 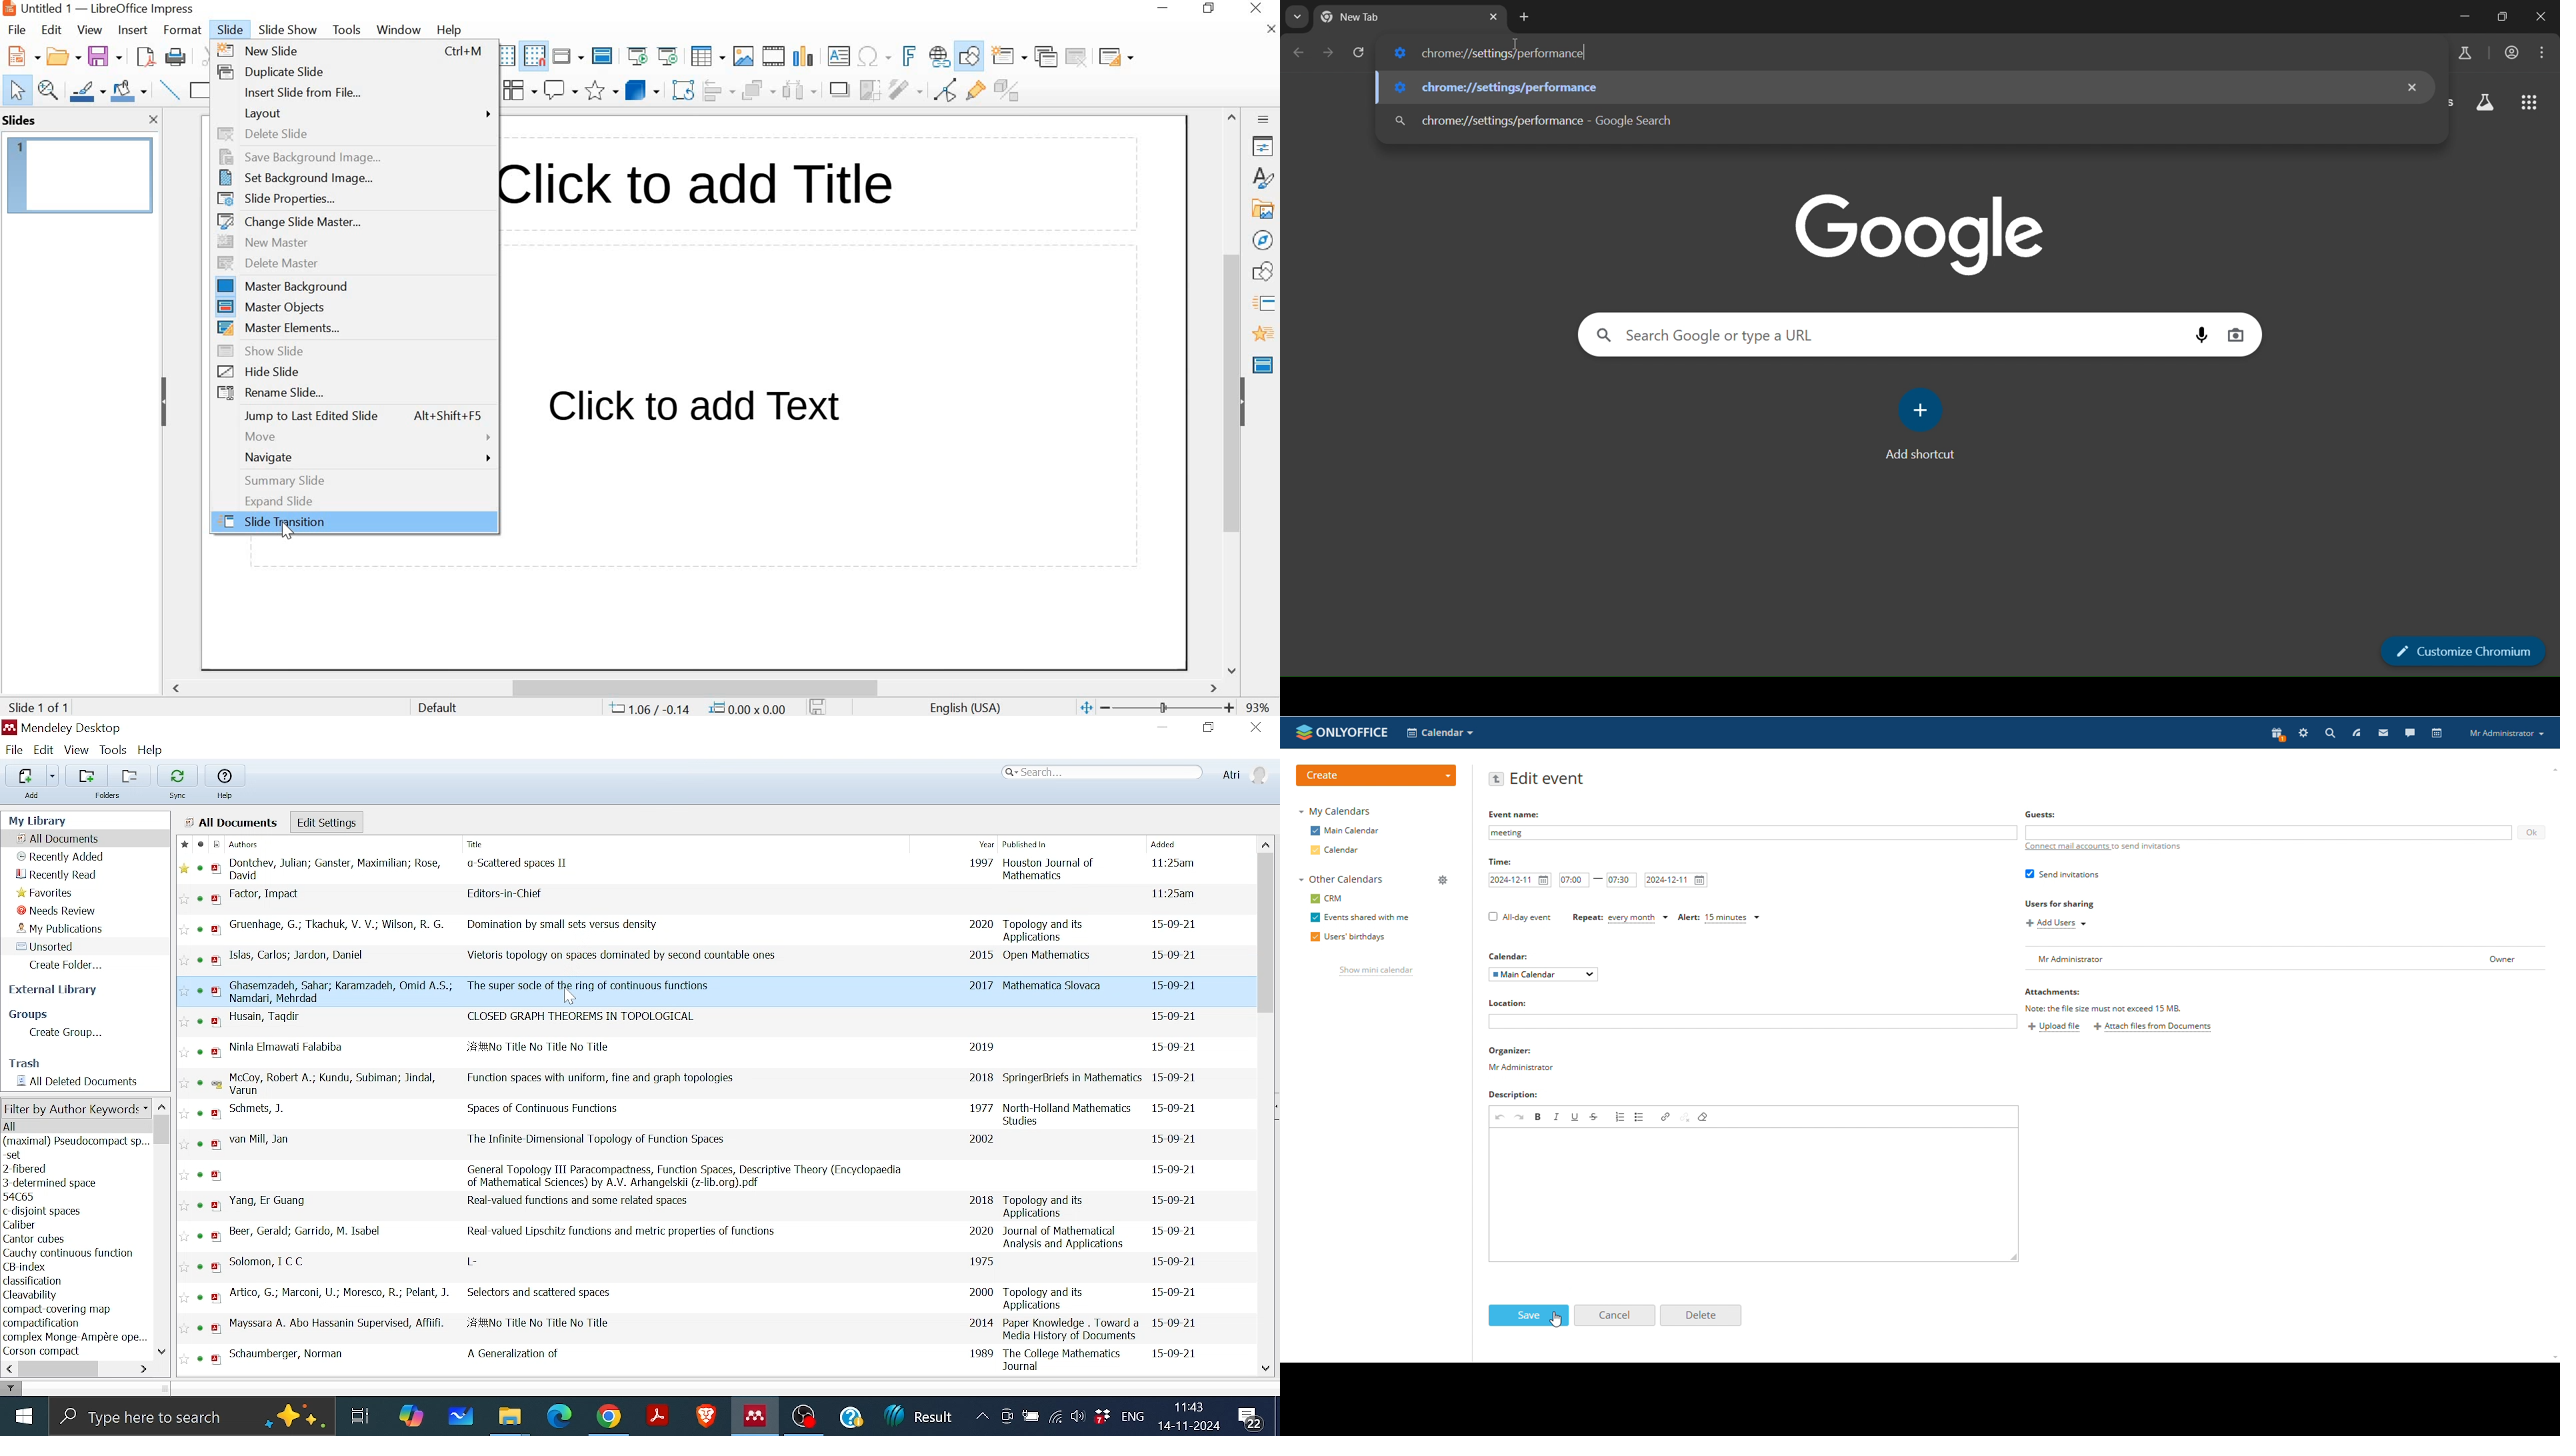 What do you see at coordinates (708, 1081) in the screenshot?
I see `Function spaces with uniform, fine and graph topologies` at bounding box center [708, 1081].